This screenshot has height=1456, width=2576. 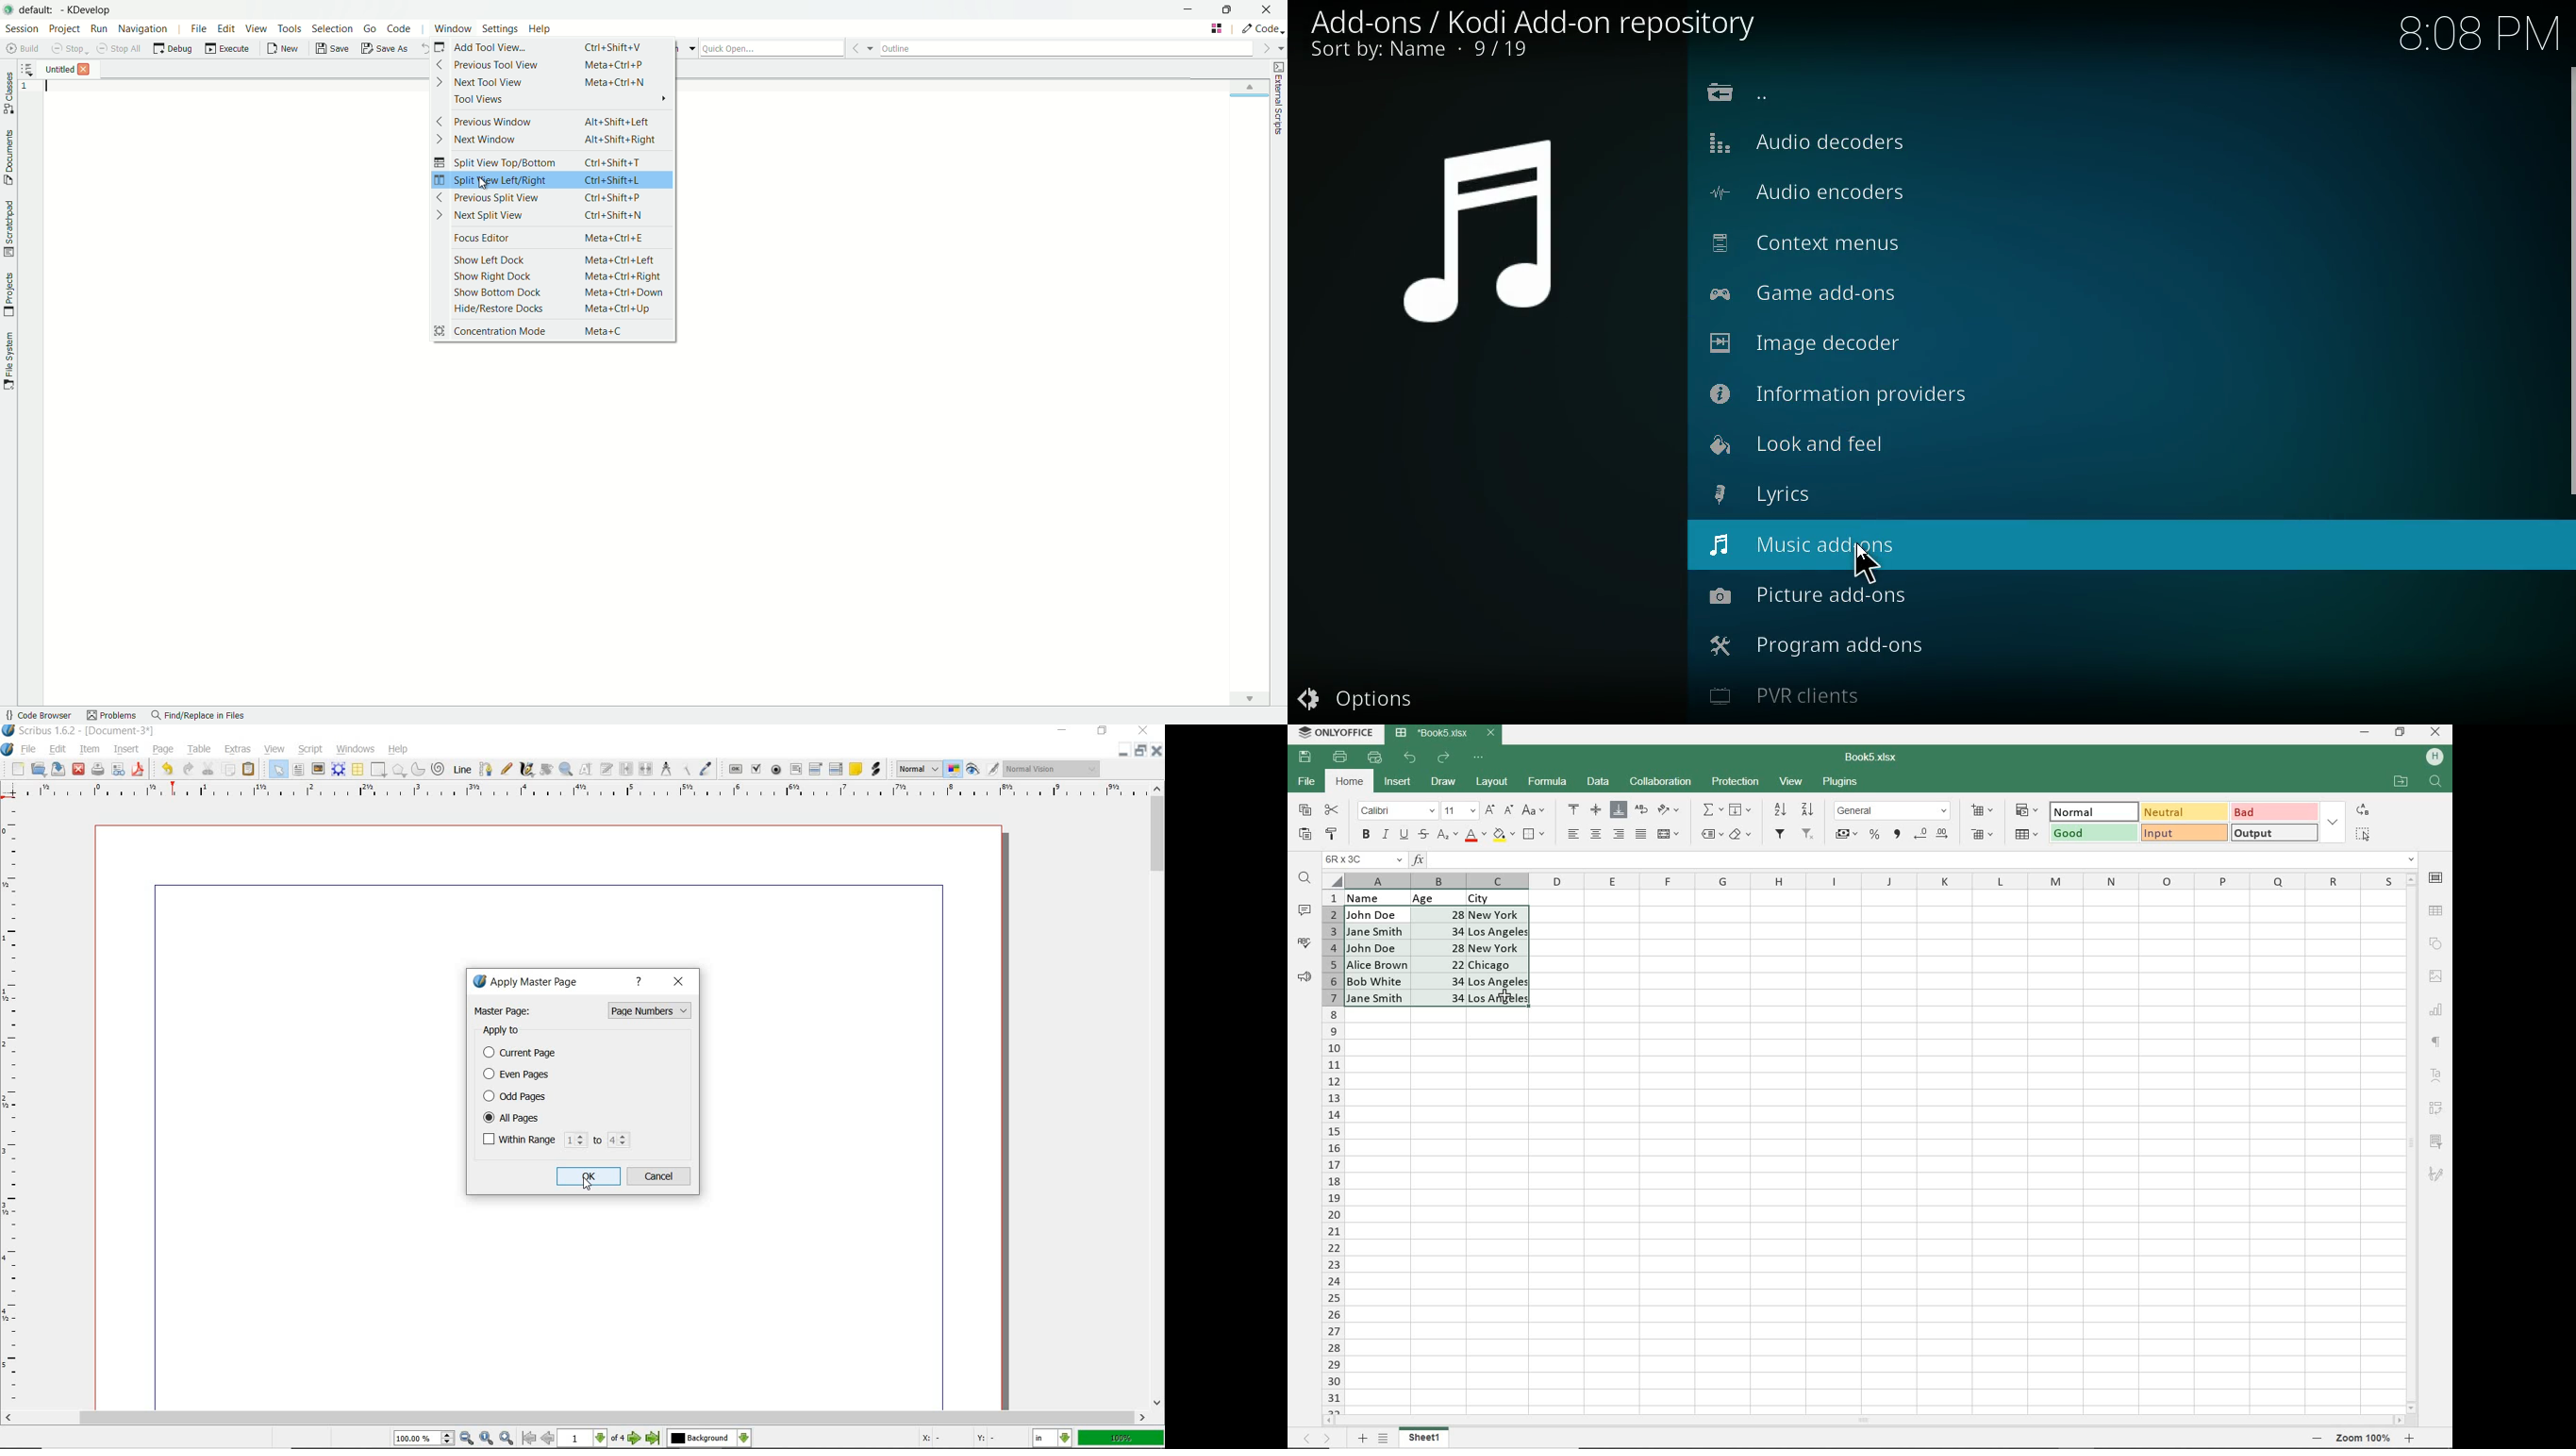 What do you see at coordinates (614, 64) in the screenshot?
I see `Meta+Ctrl+P` at bounding box center [614, 64].